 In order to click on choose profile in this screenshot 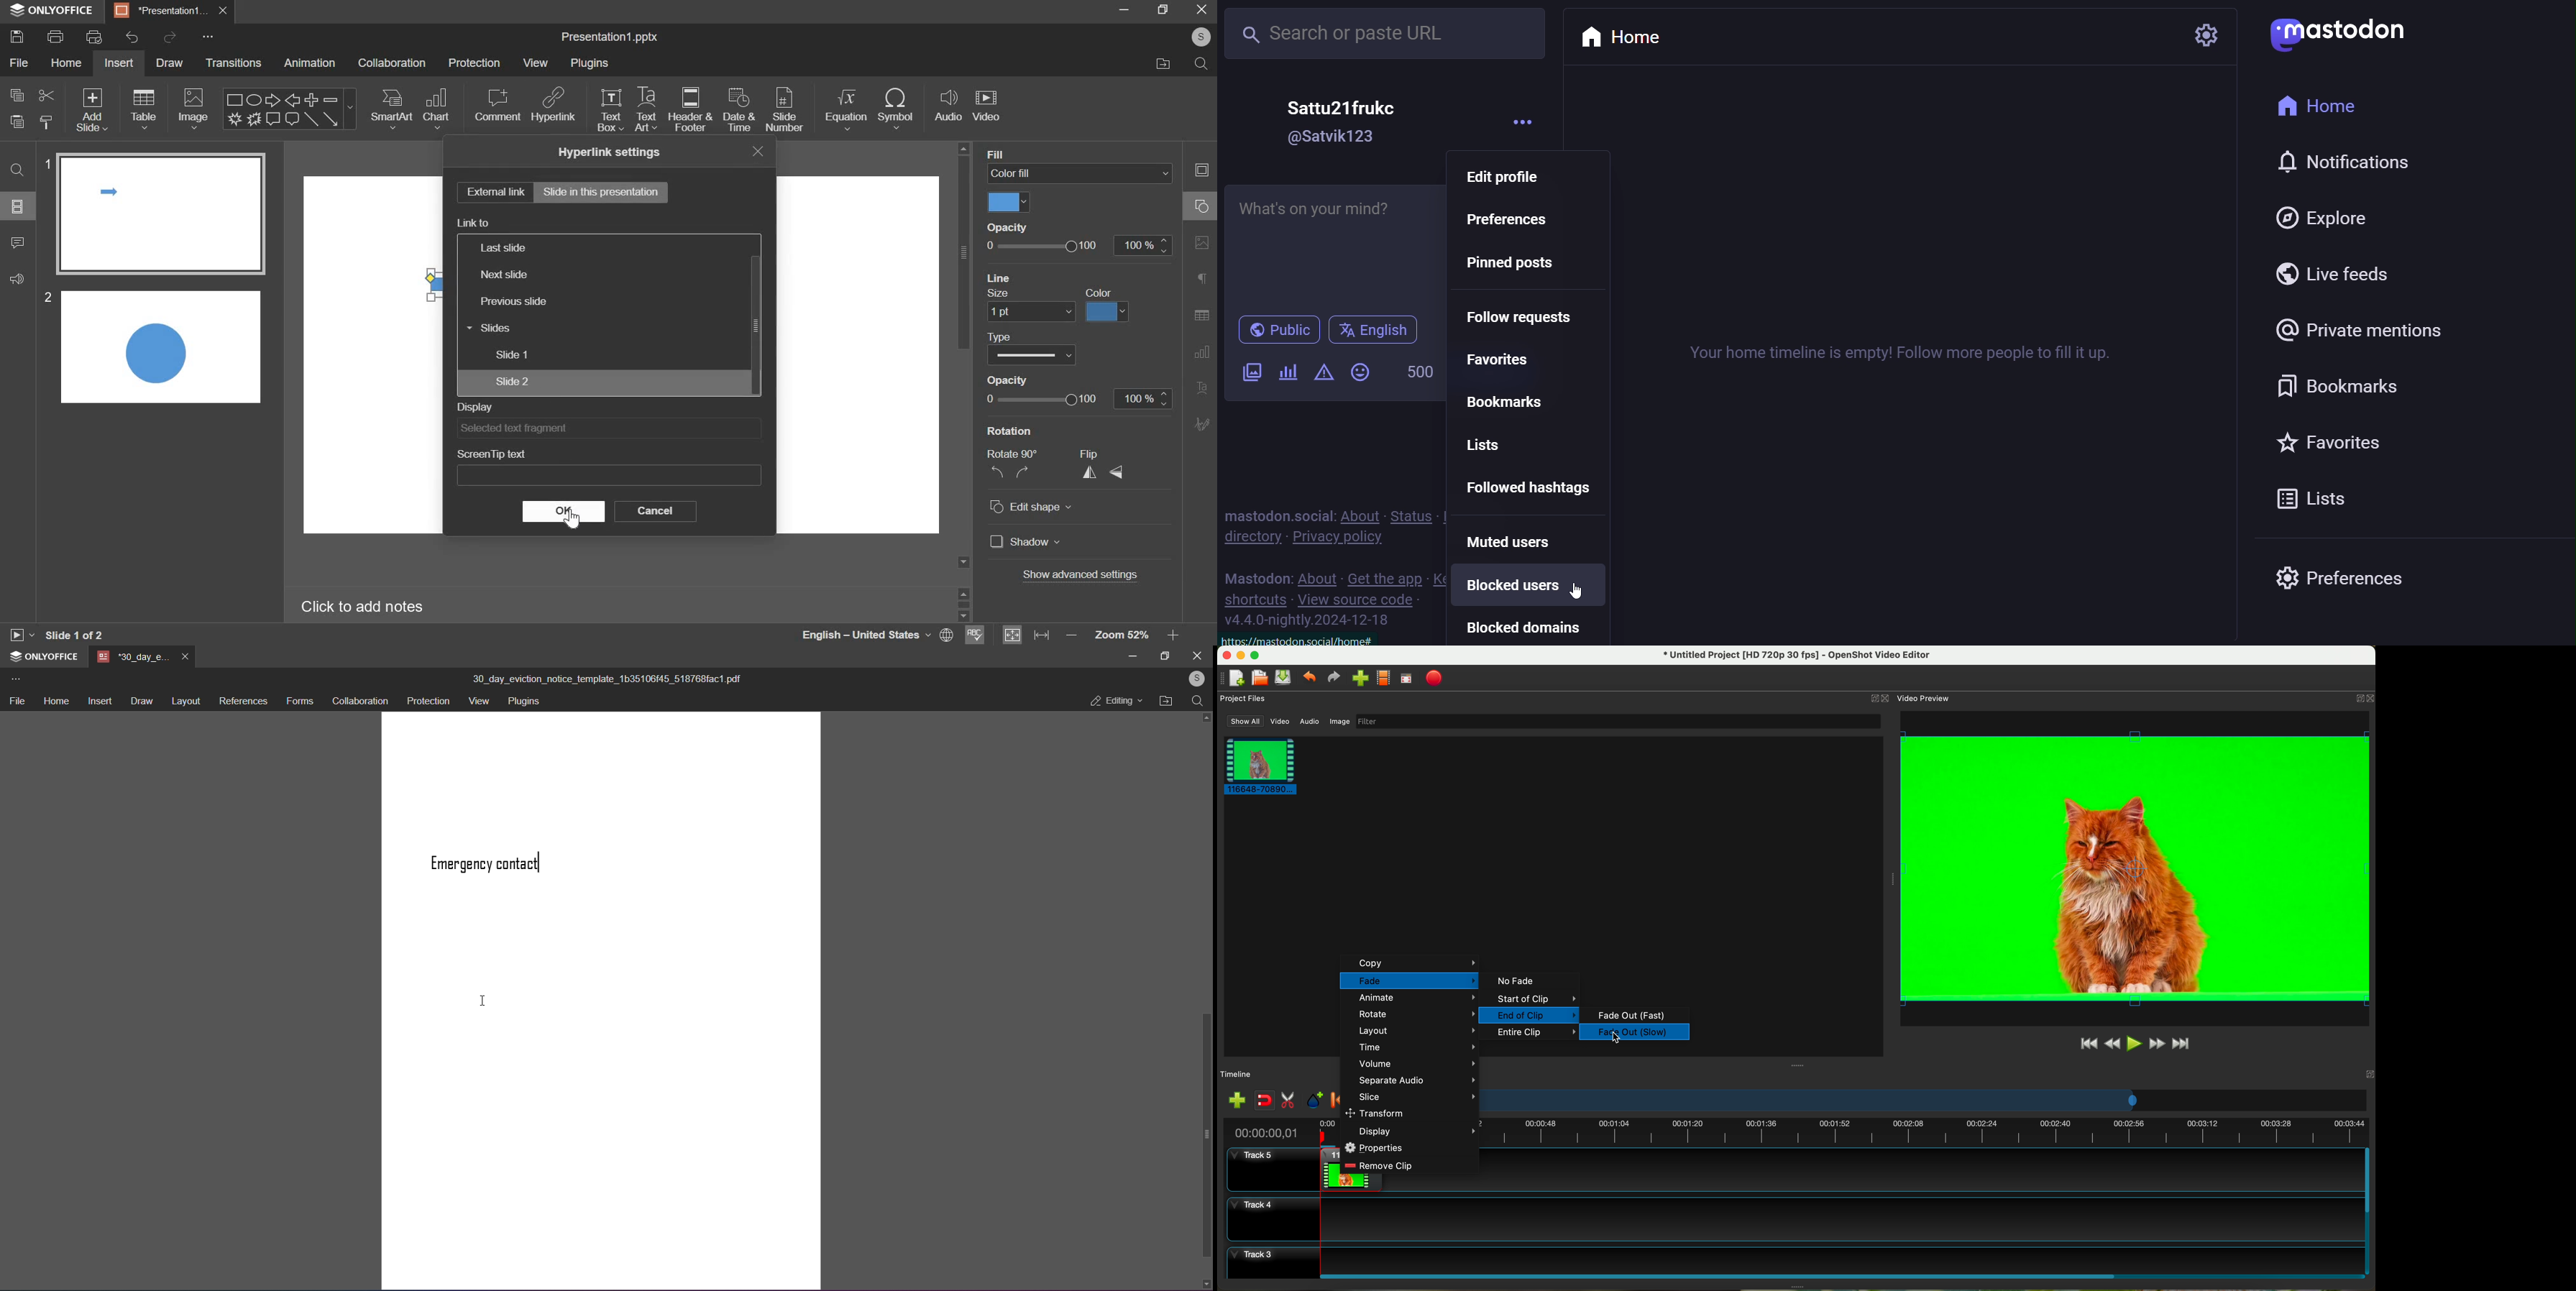, I will do `click(1383, 678)`.